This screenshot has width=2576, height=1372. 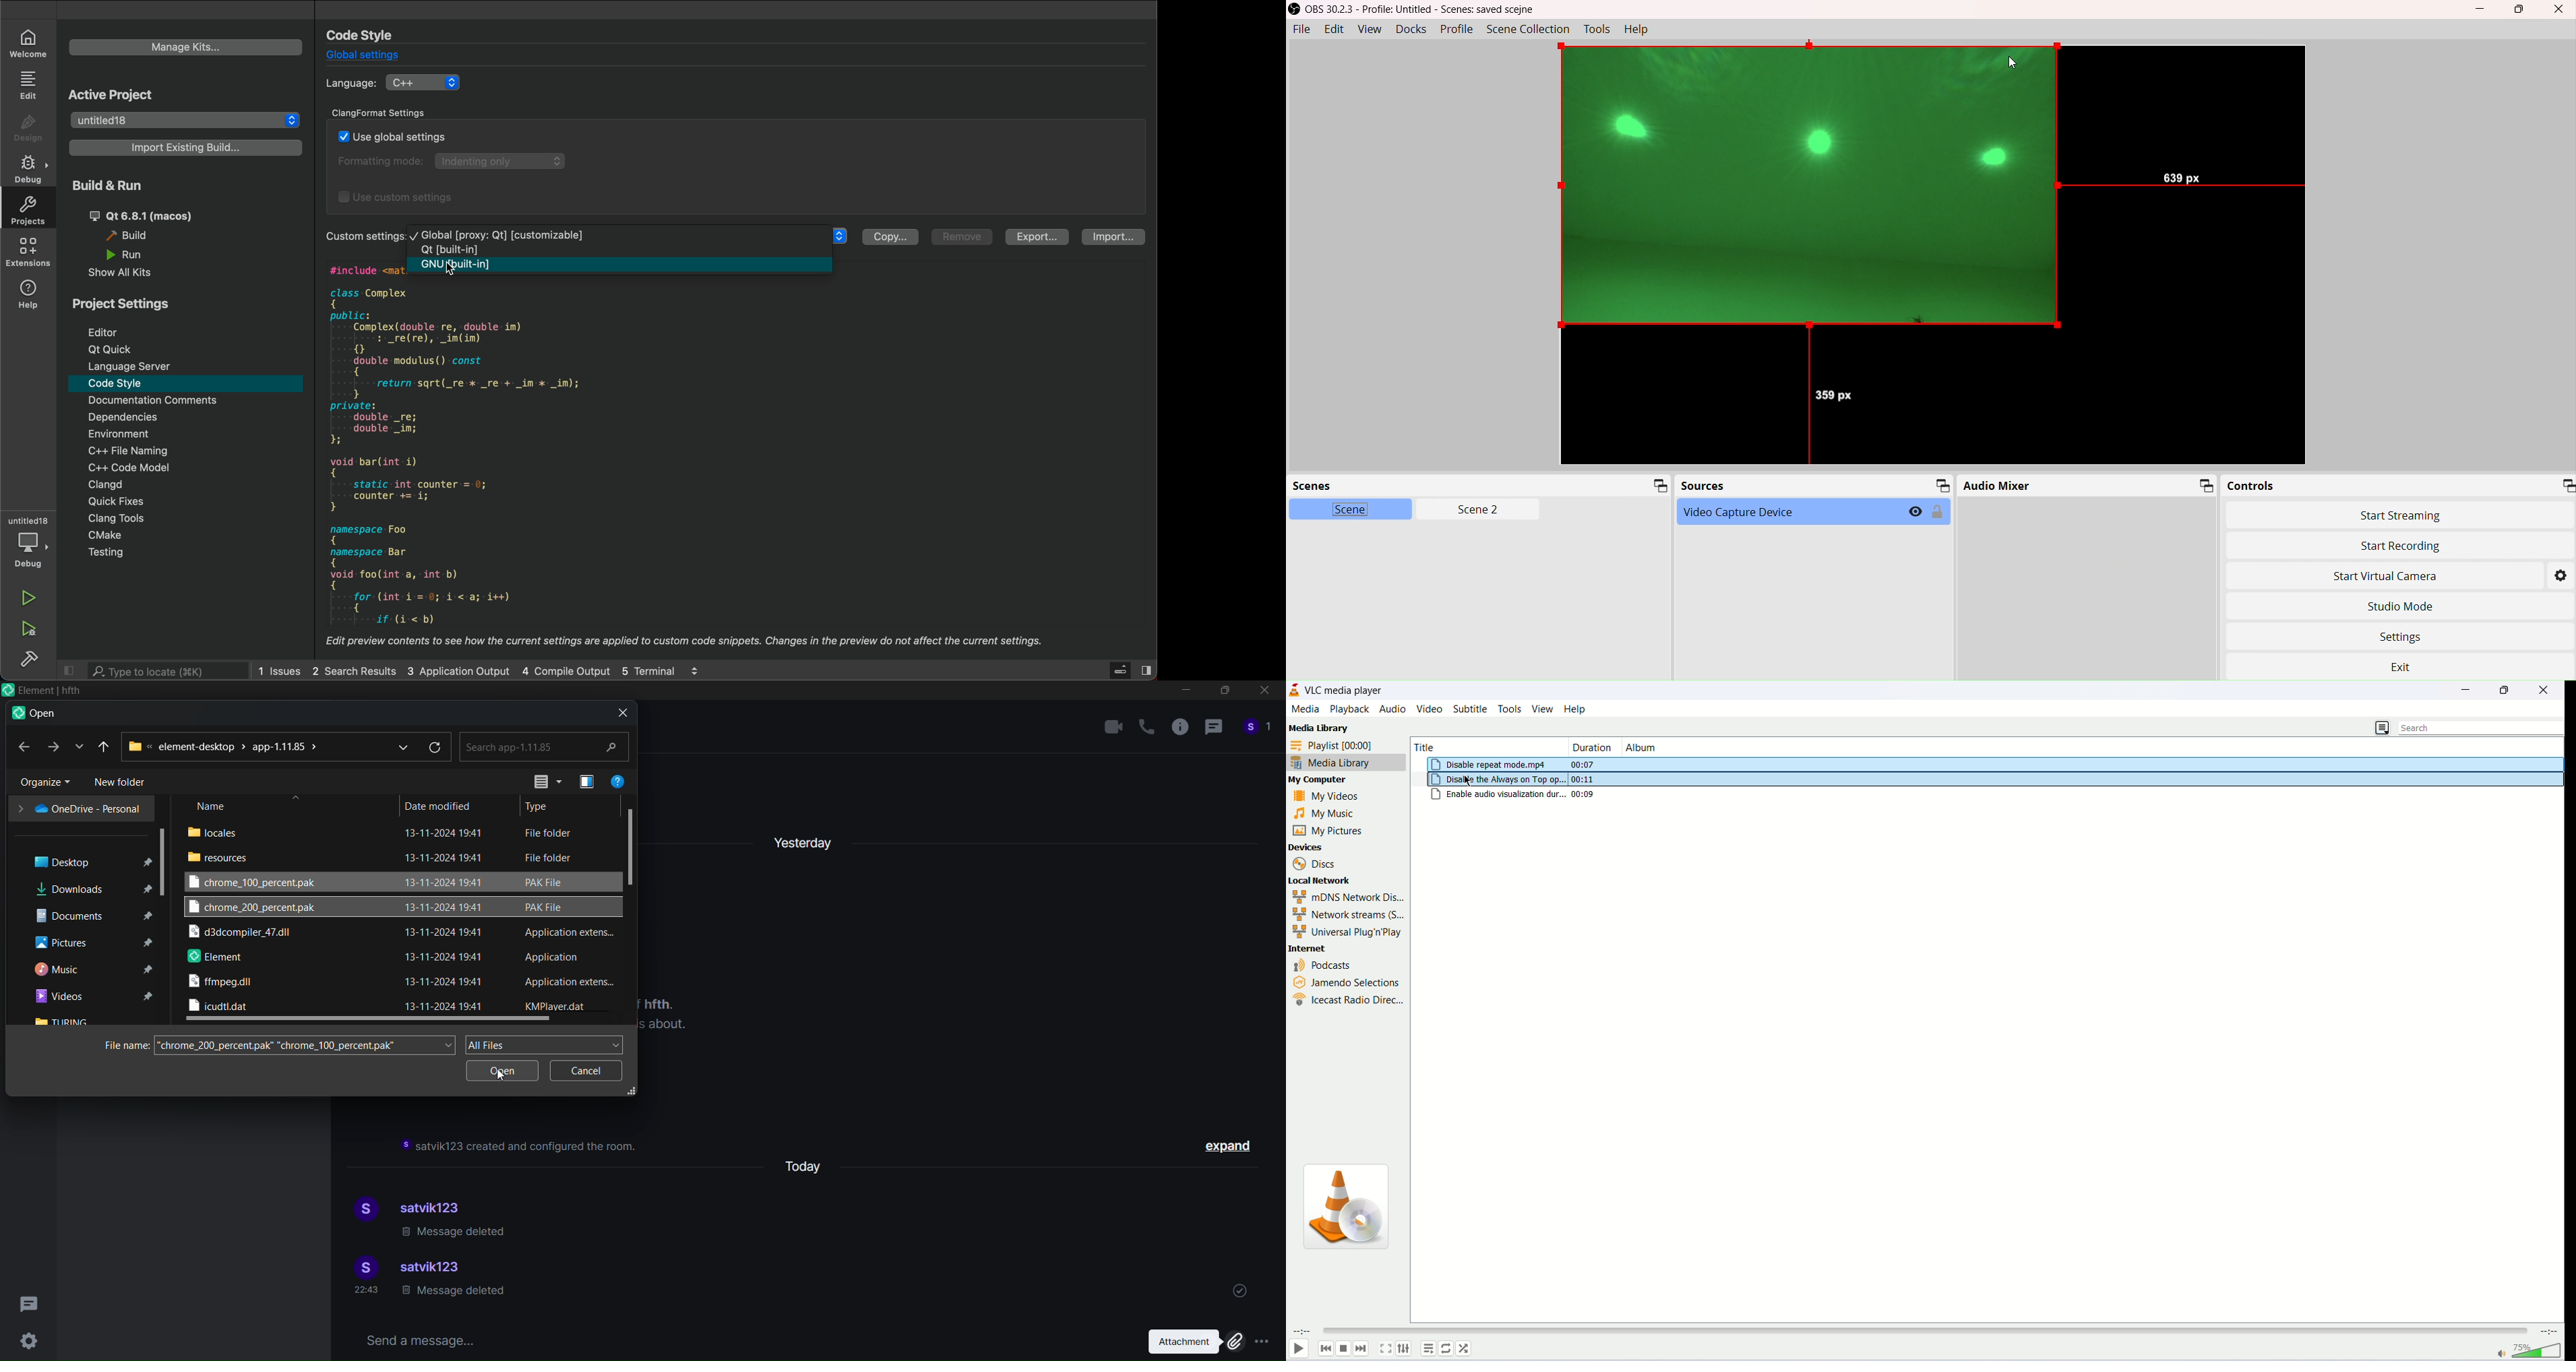 I want to click on Scene, so click(x=1358, y=510).